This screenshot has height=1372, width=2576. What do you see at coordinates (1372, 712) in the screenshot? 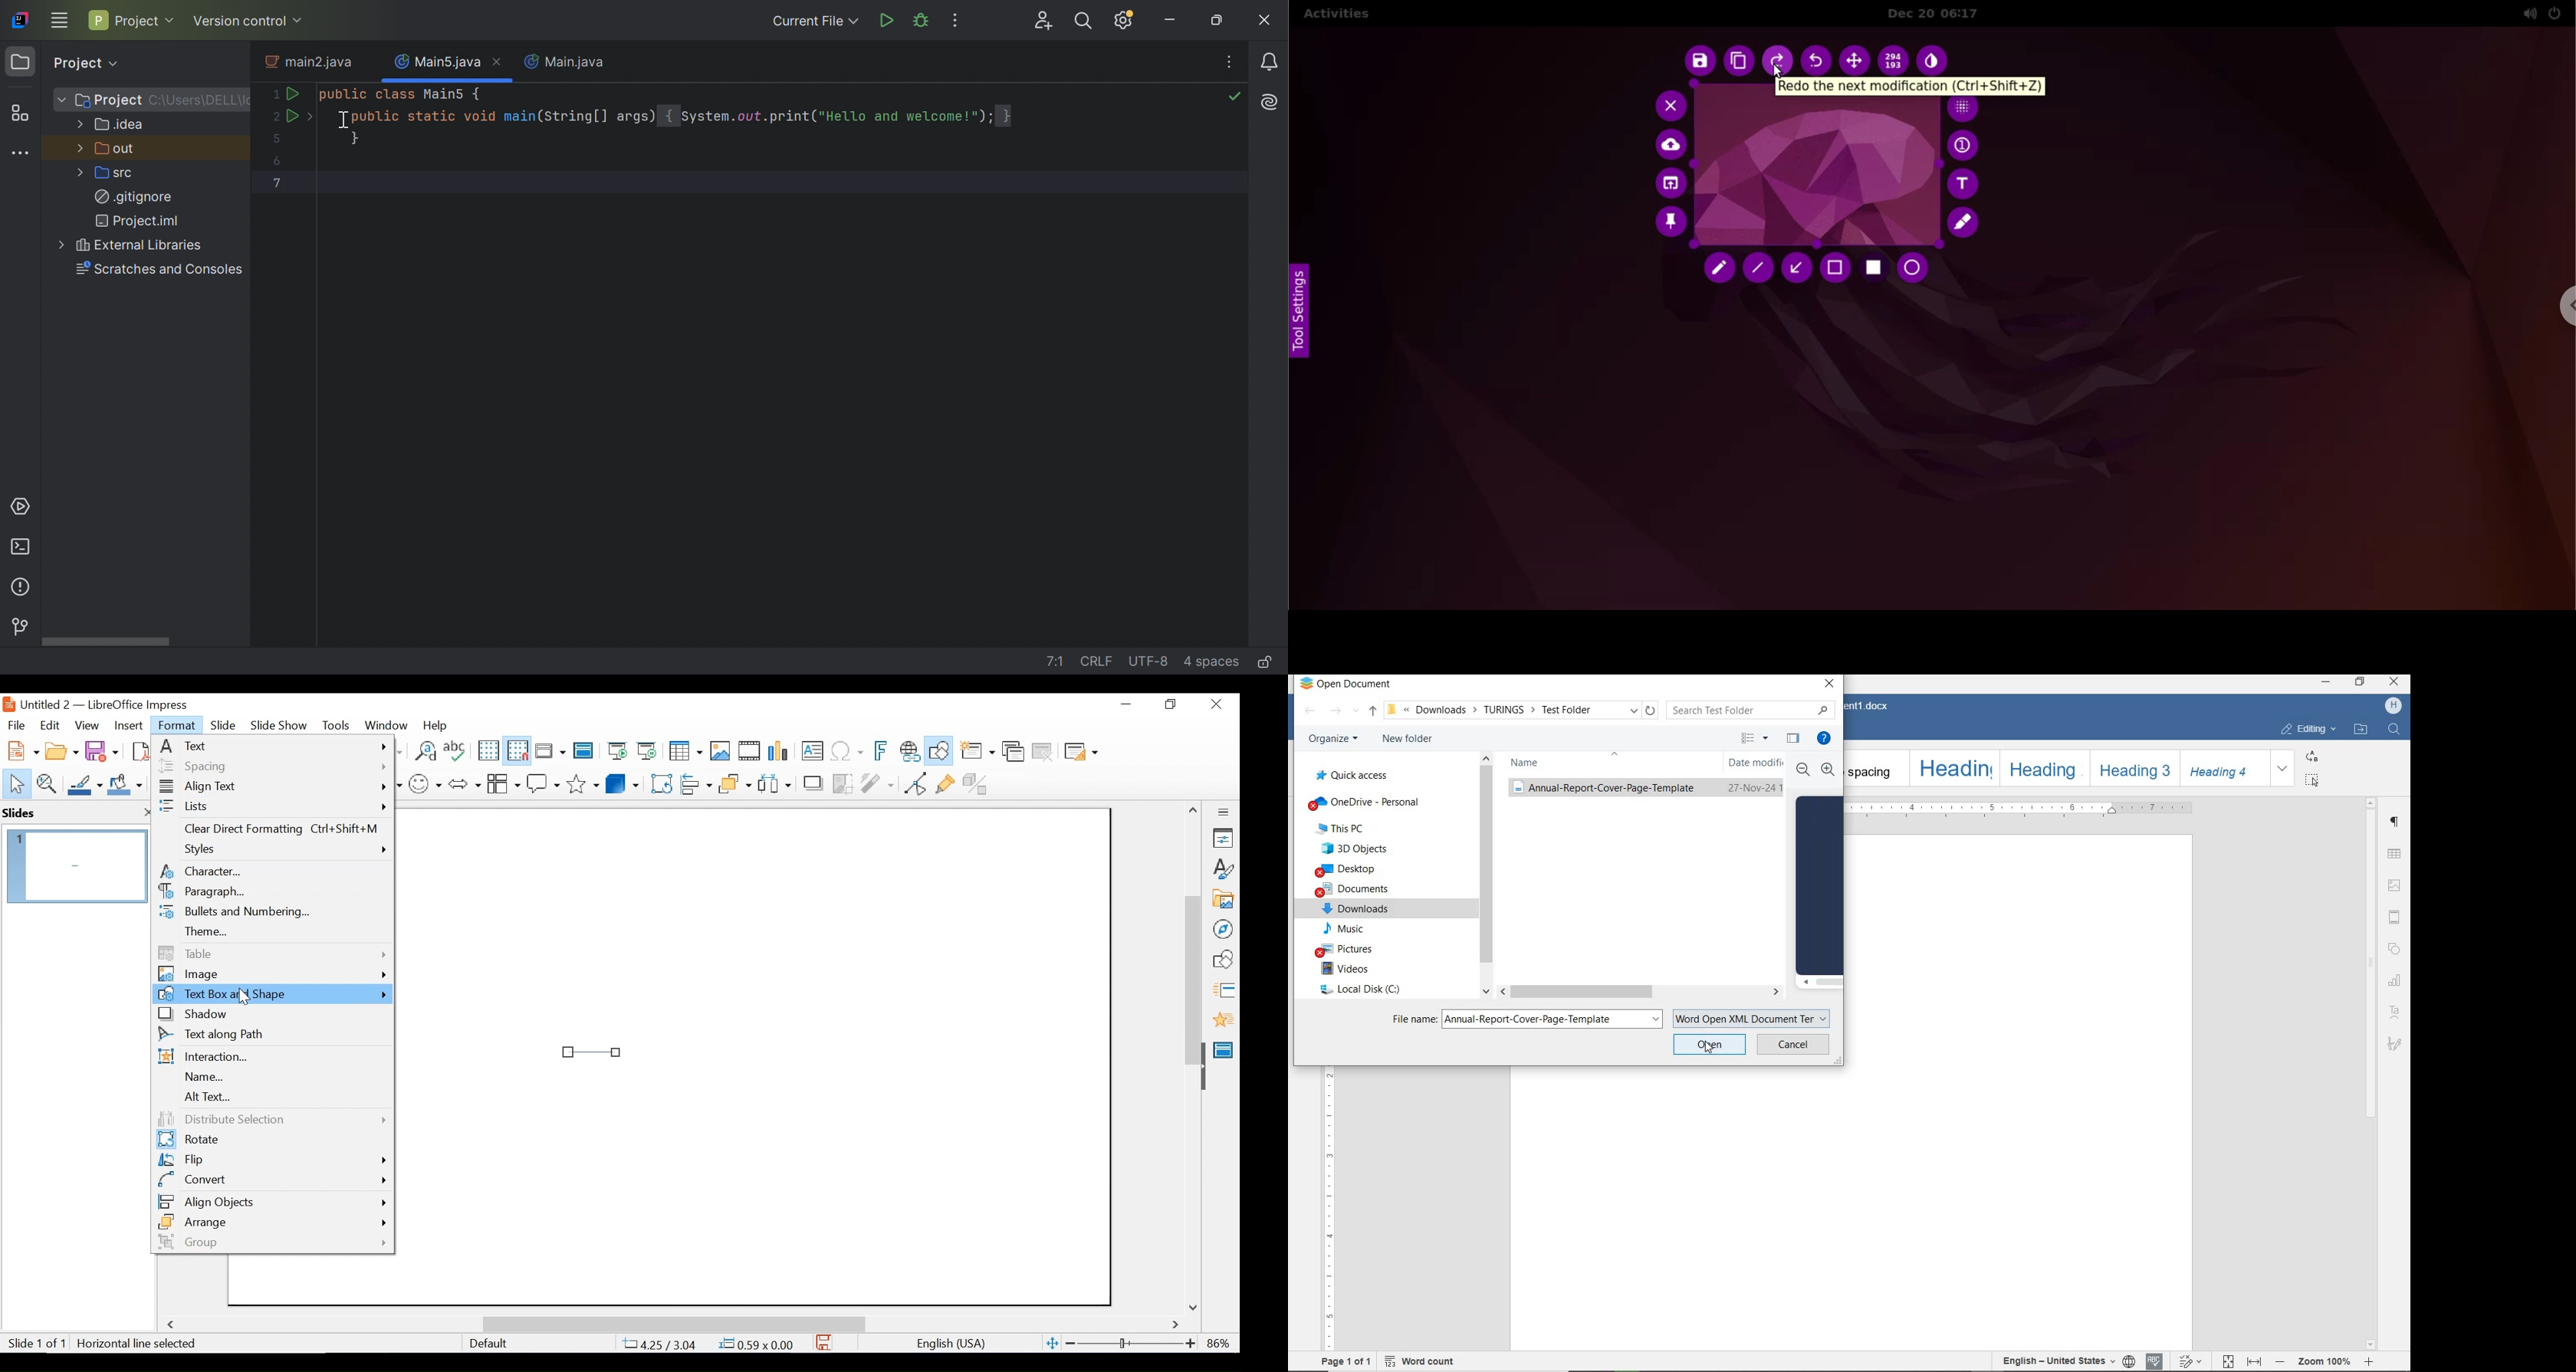
I see `up` at bounding box center [1372, 712].